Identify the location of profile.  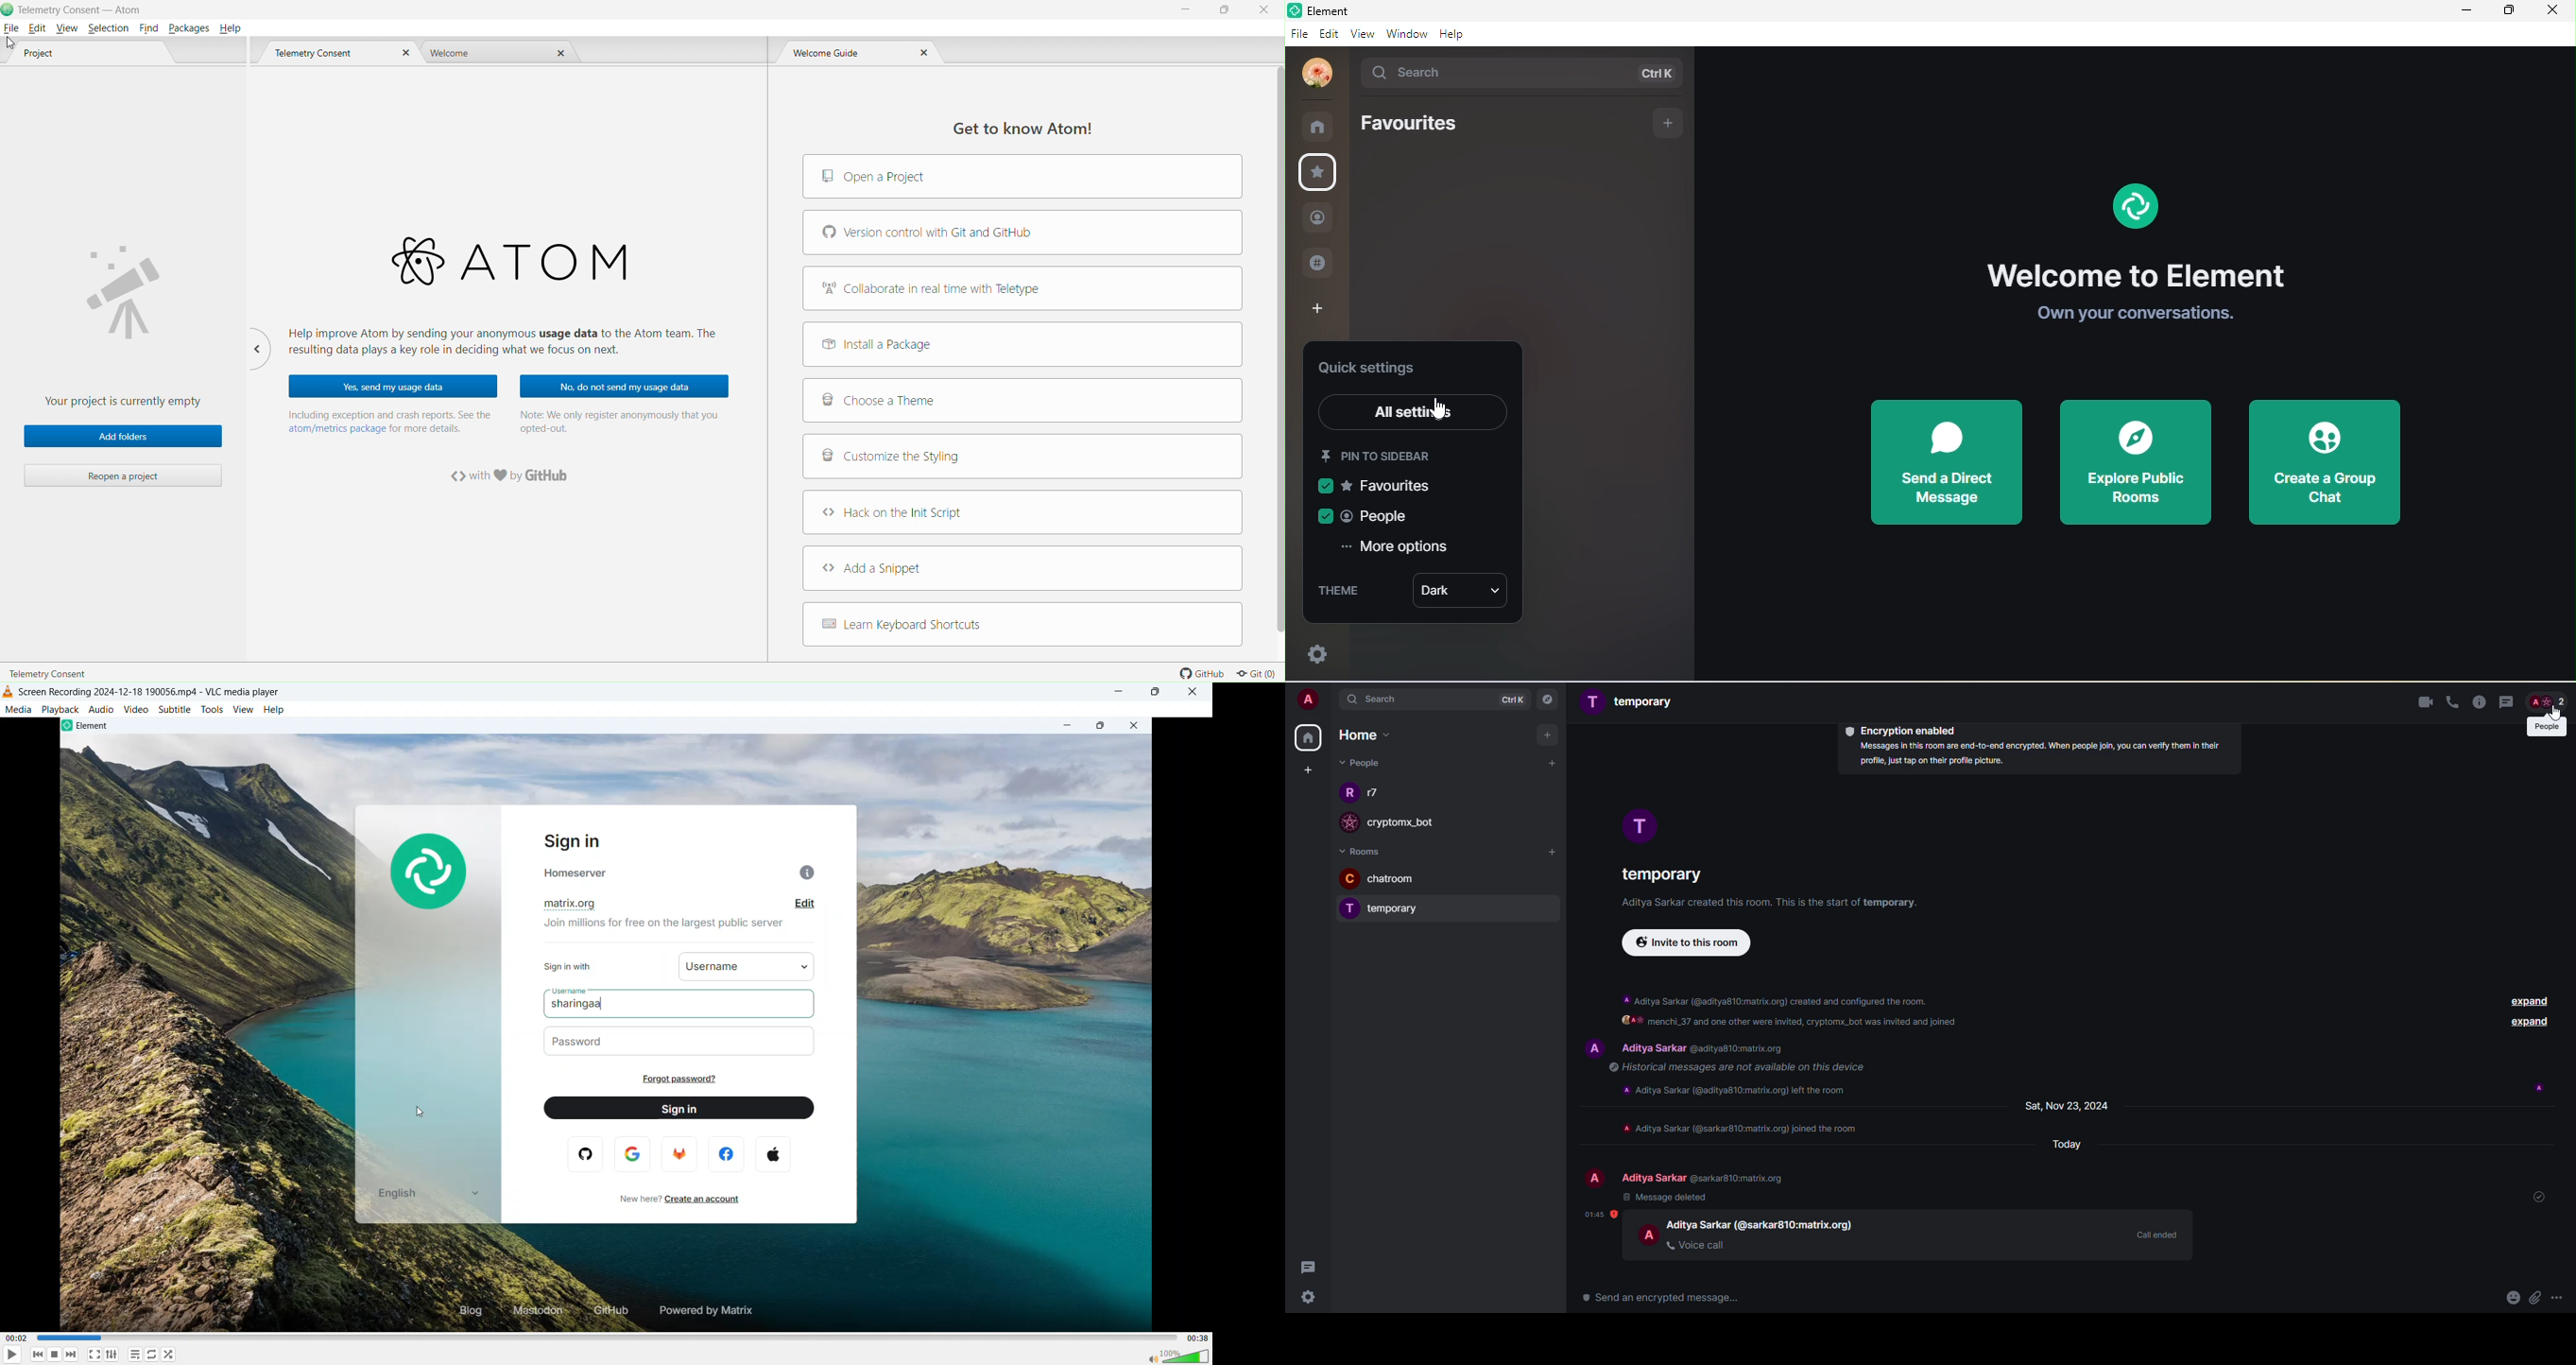
(1650, 1235).